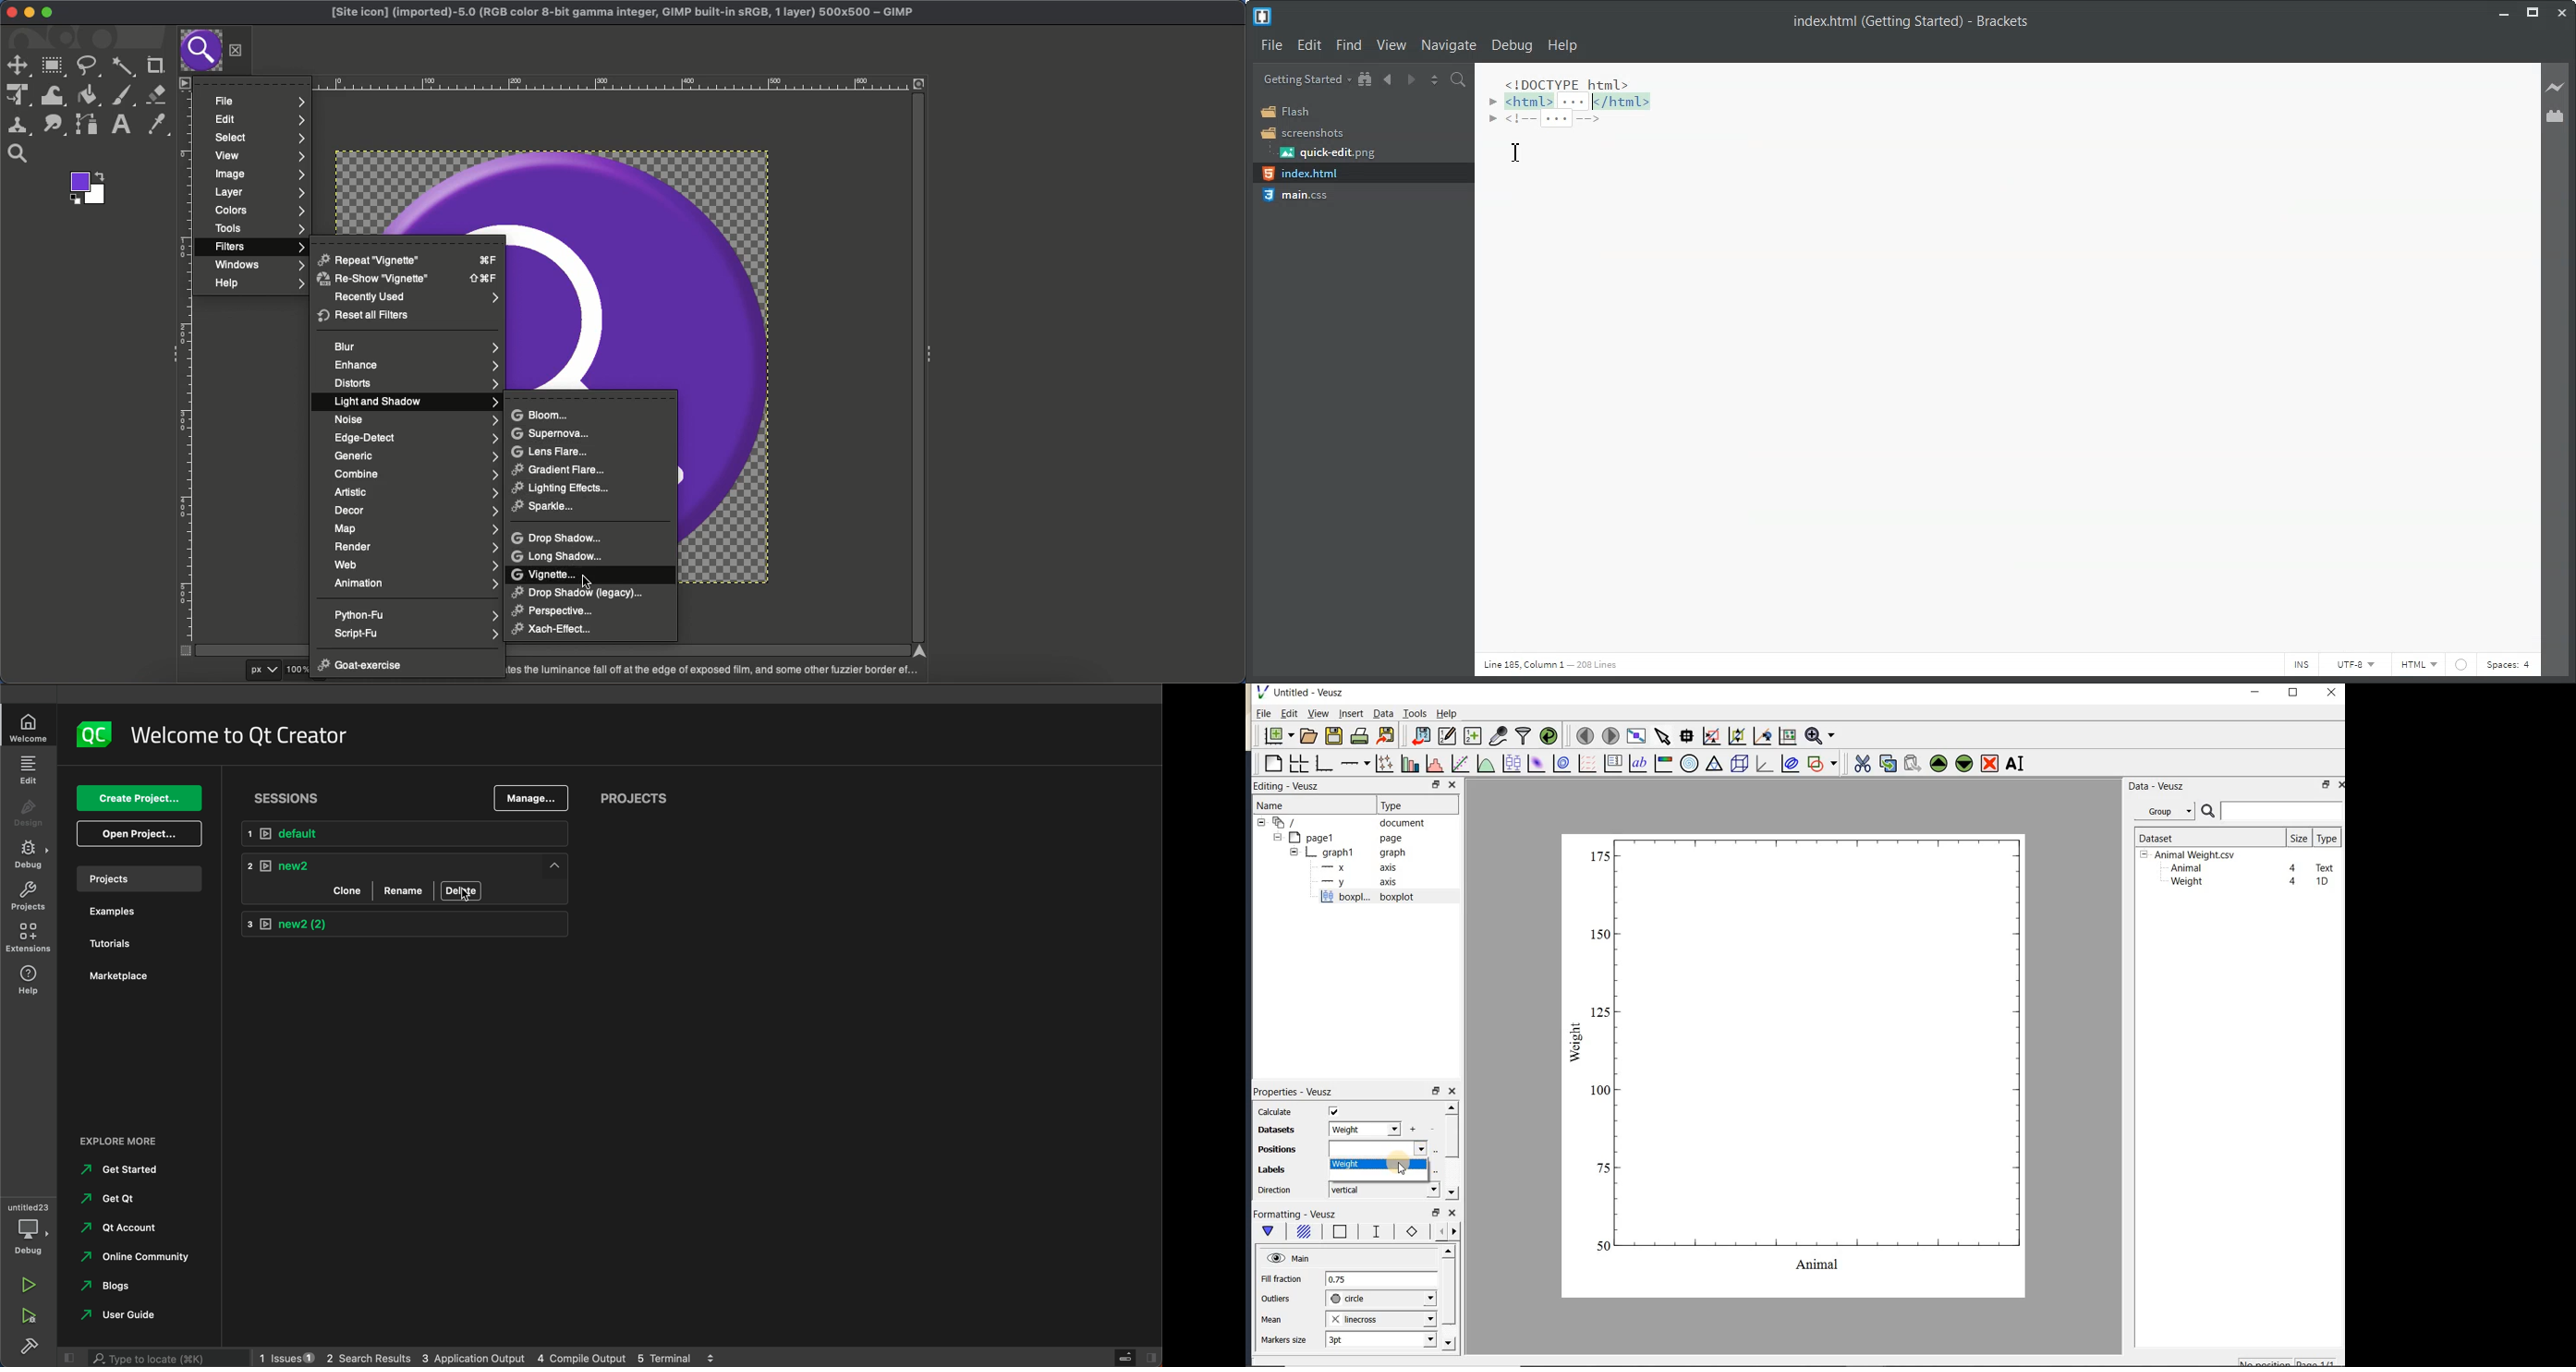  Describe the element at coordinates (200, 51) in the screenshot. I see `Tab` at that location.